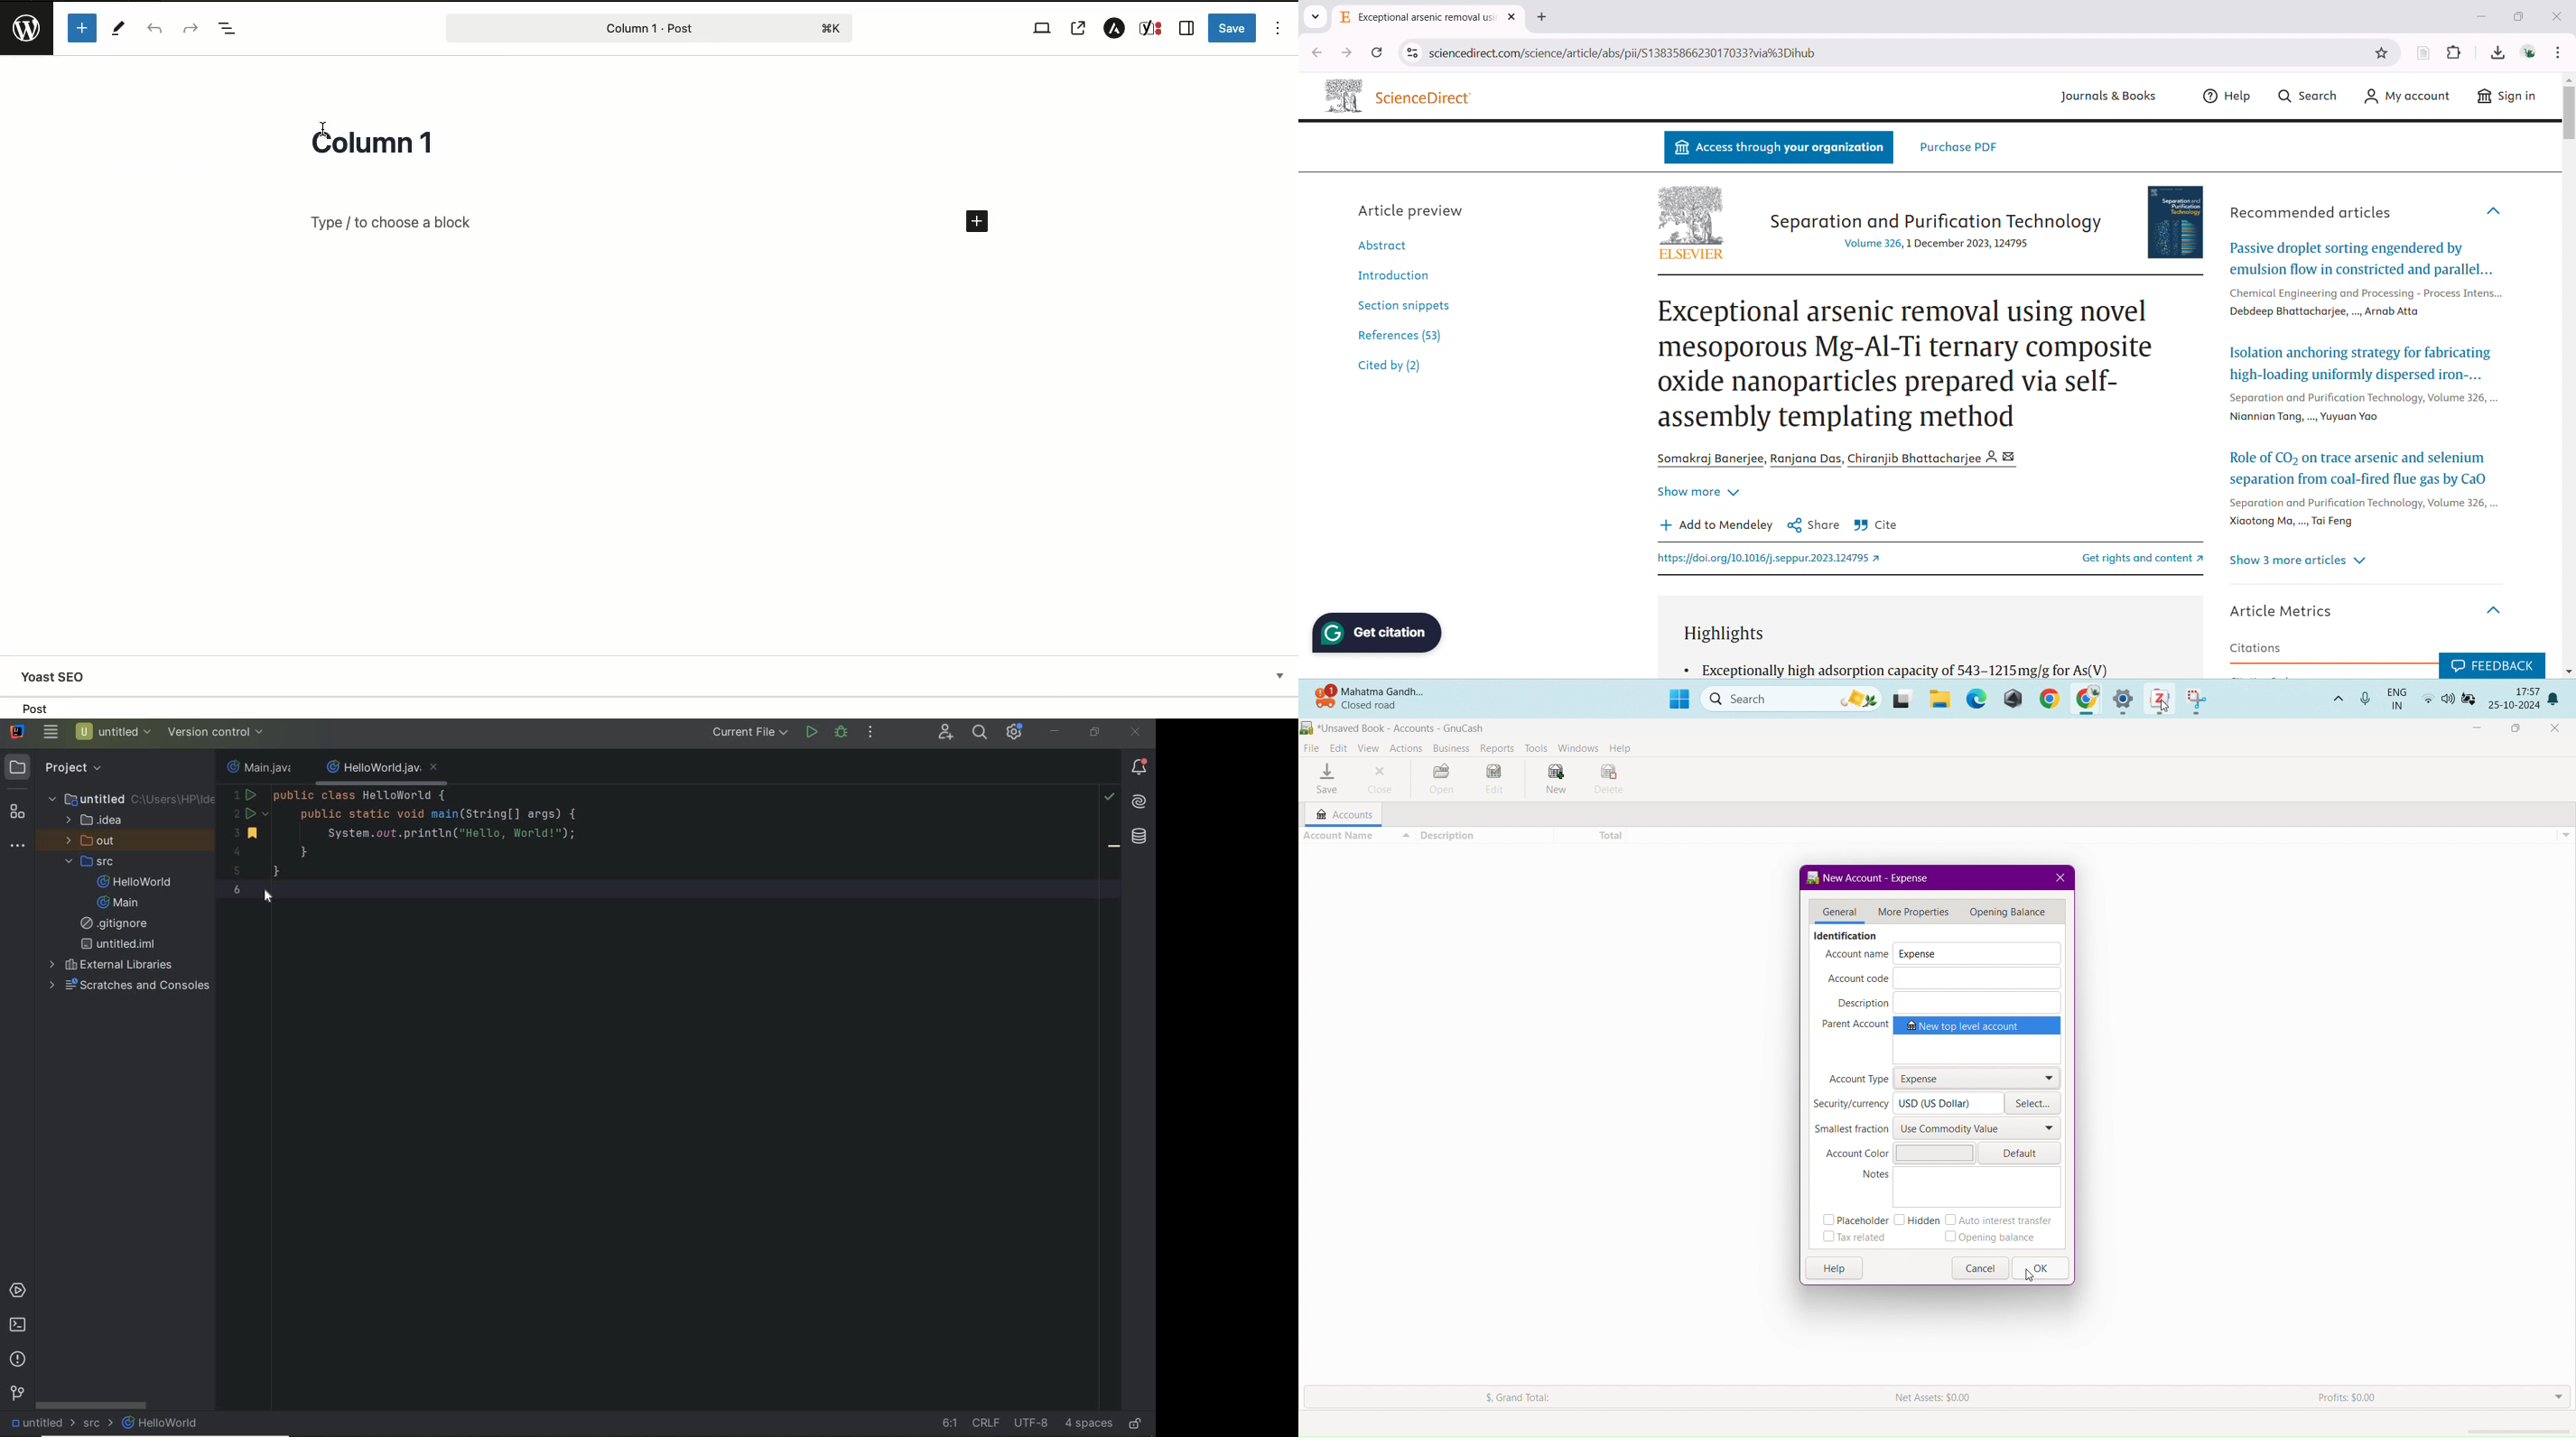 The image size is (2576, 1456). What do you see at coordinates (1959, 1188) in the screenshot?
I see `Notes` at bounding box center [1959, 1188].